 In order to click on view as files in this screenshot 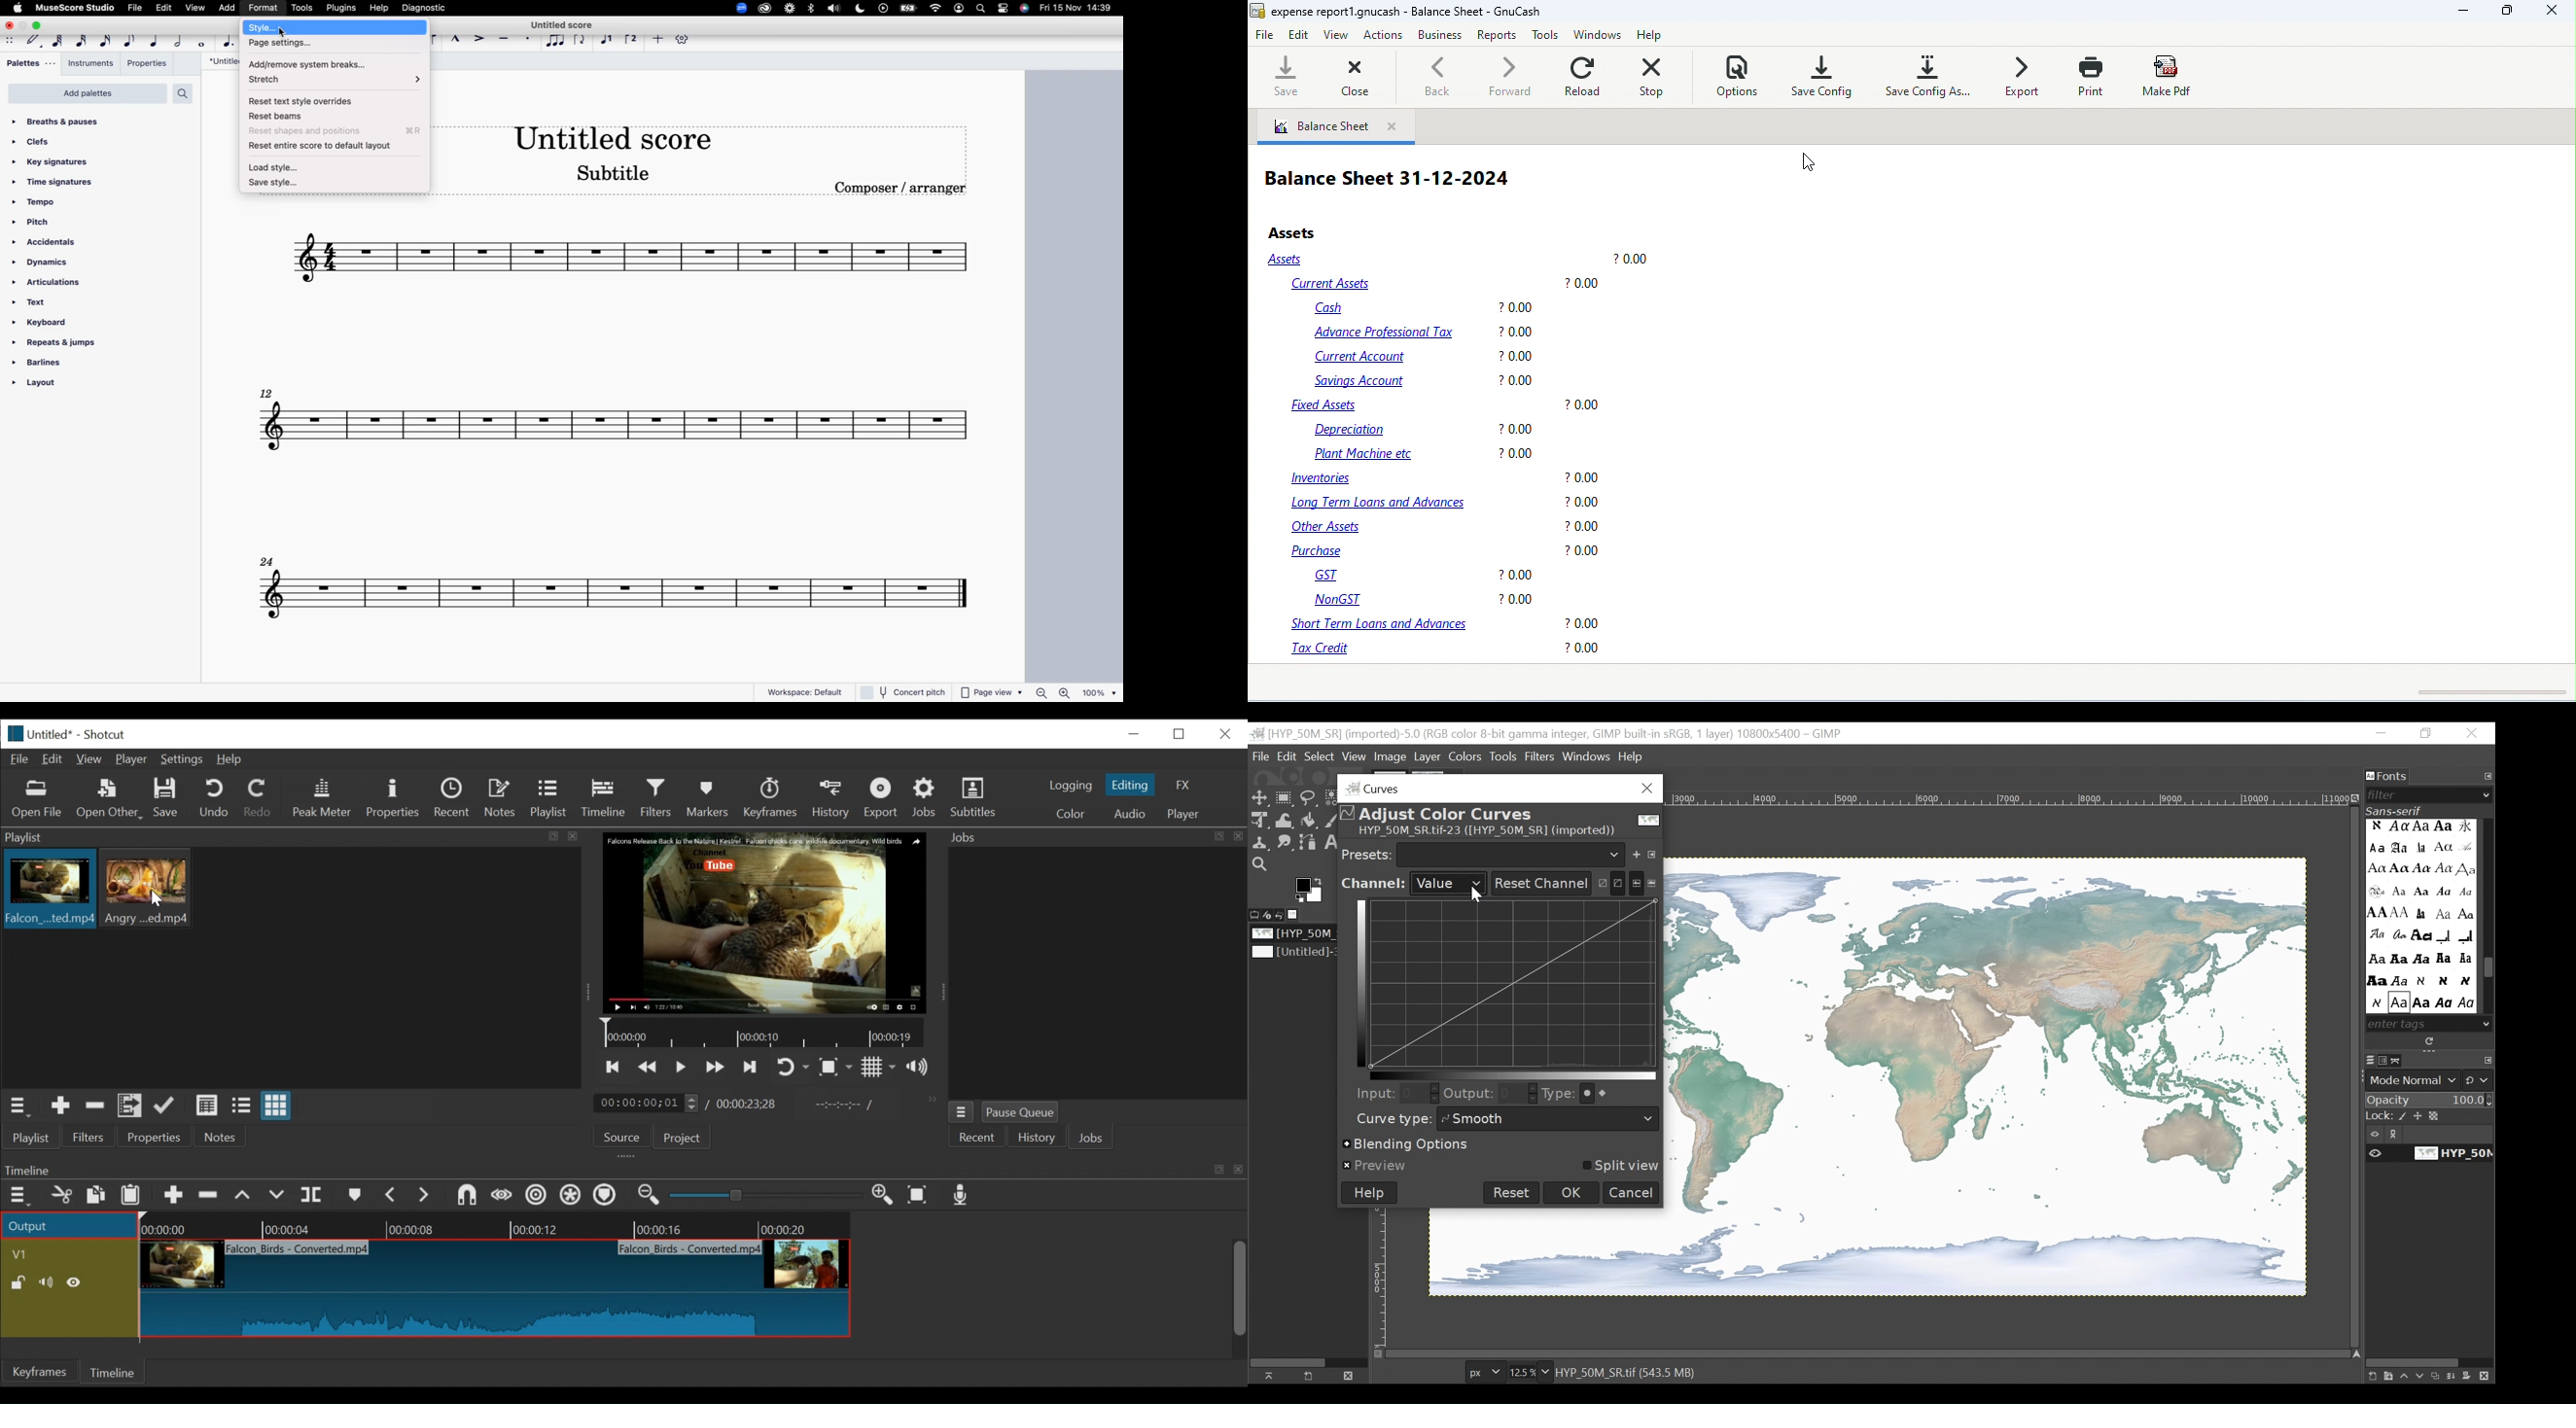, I will do `click(242, 1105)`.